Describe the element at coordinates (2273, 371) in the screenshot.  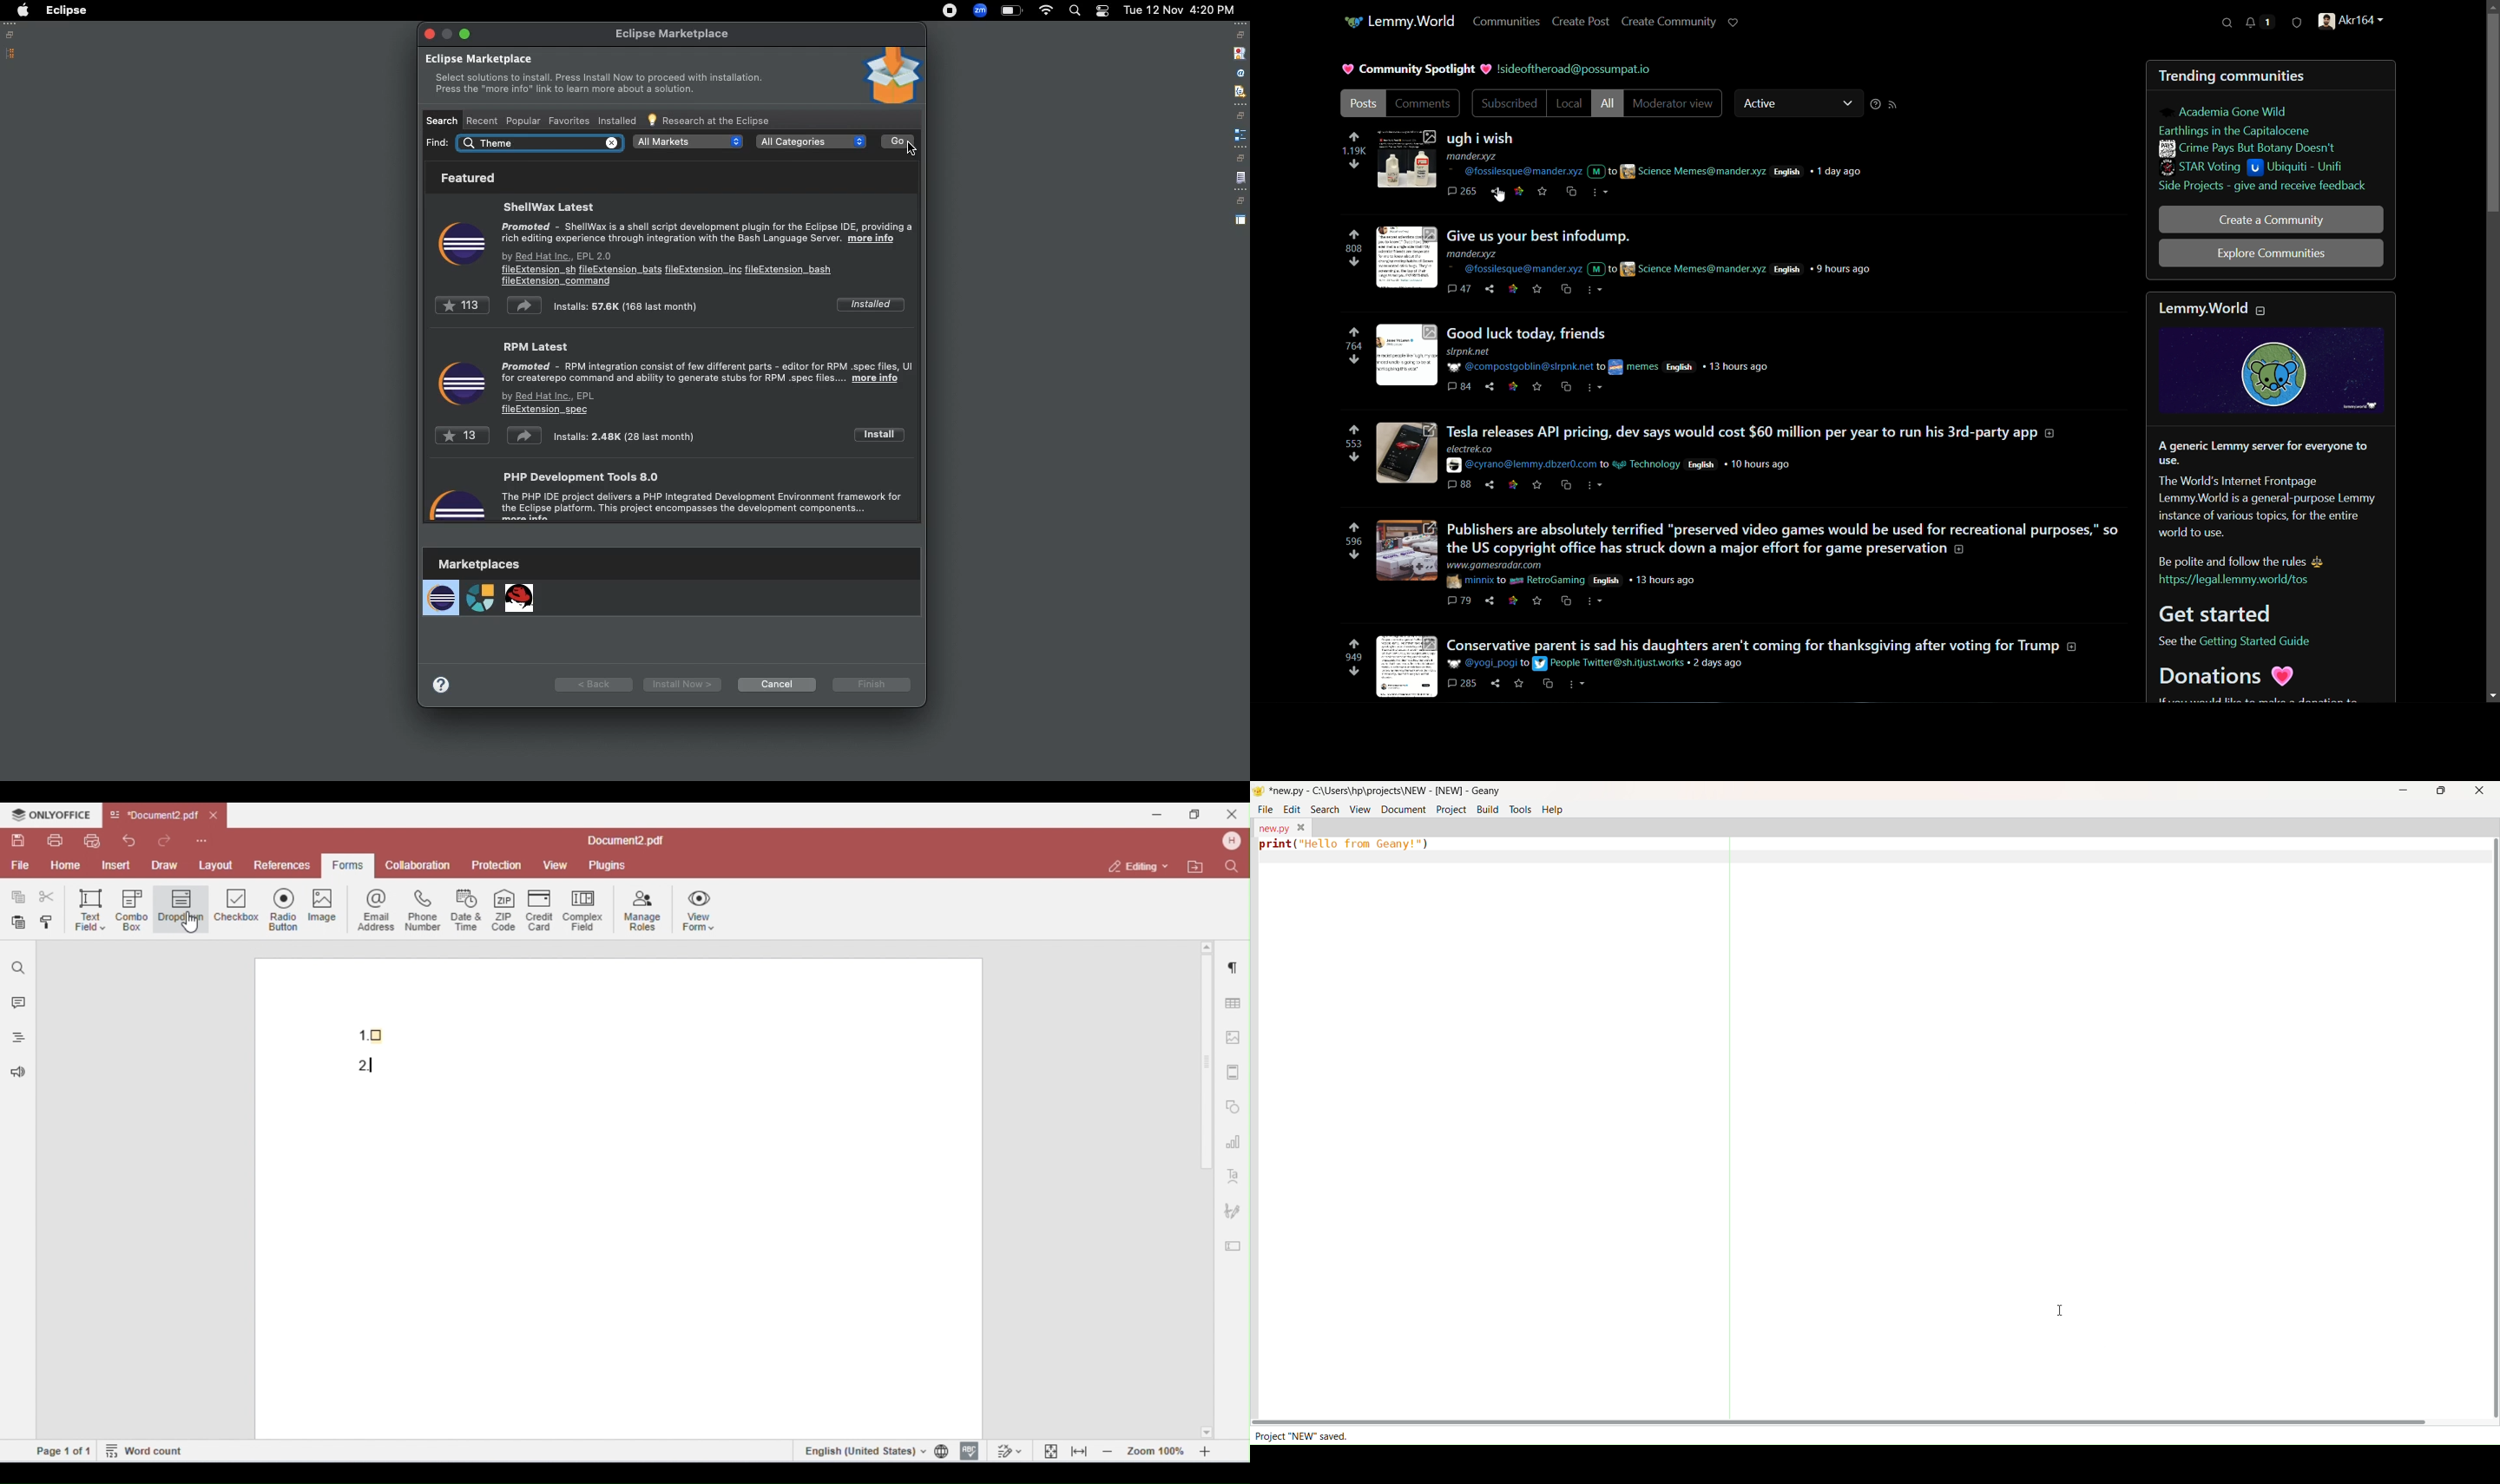
I see `logo` at that location.